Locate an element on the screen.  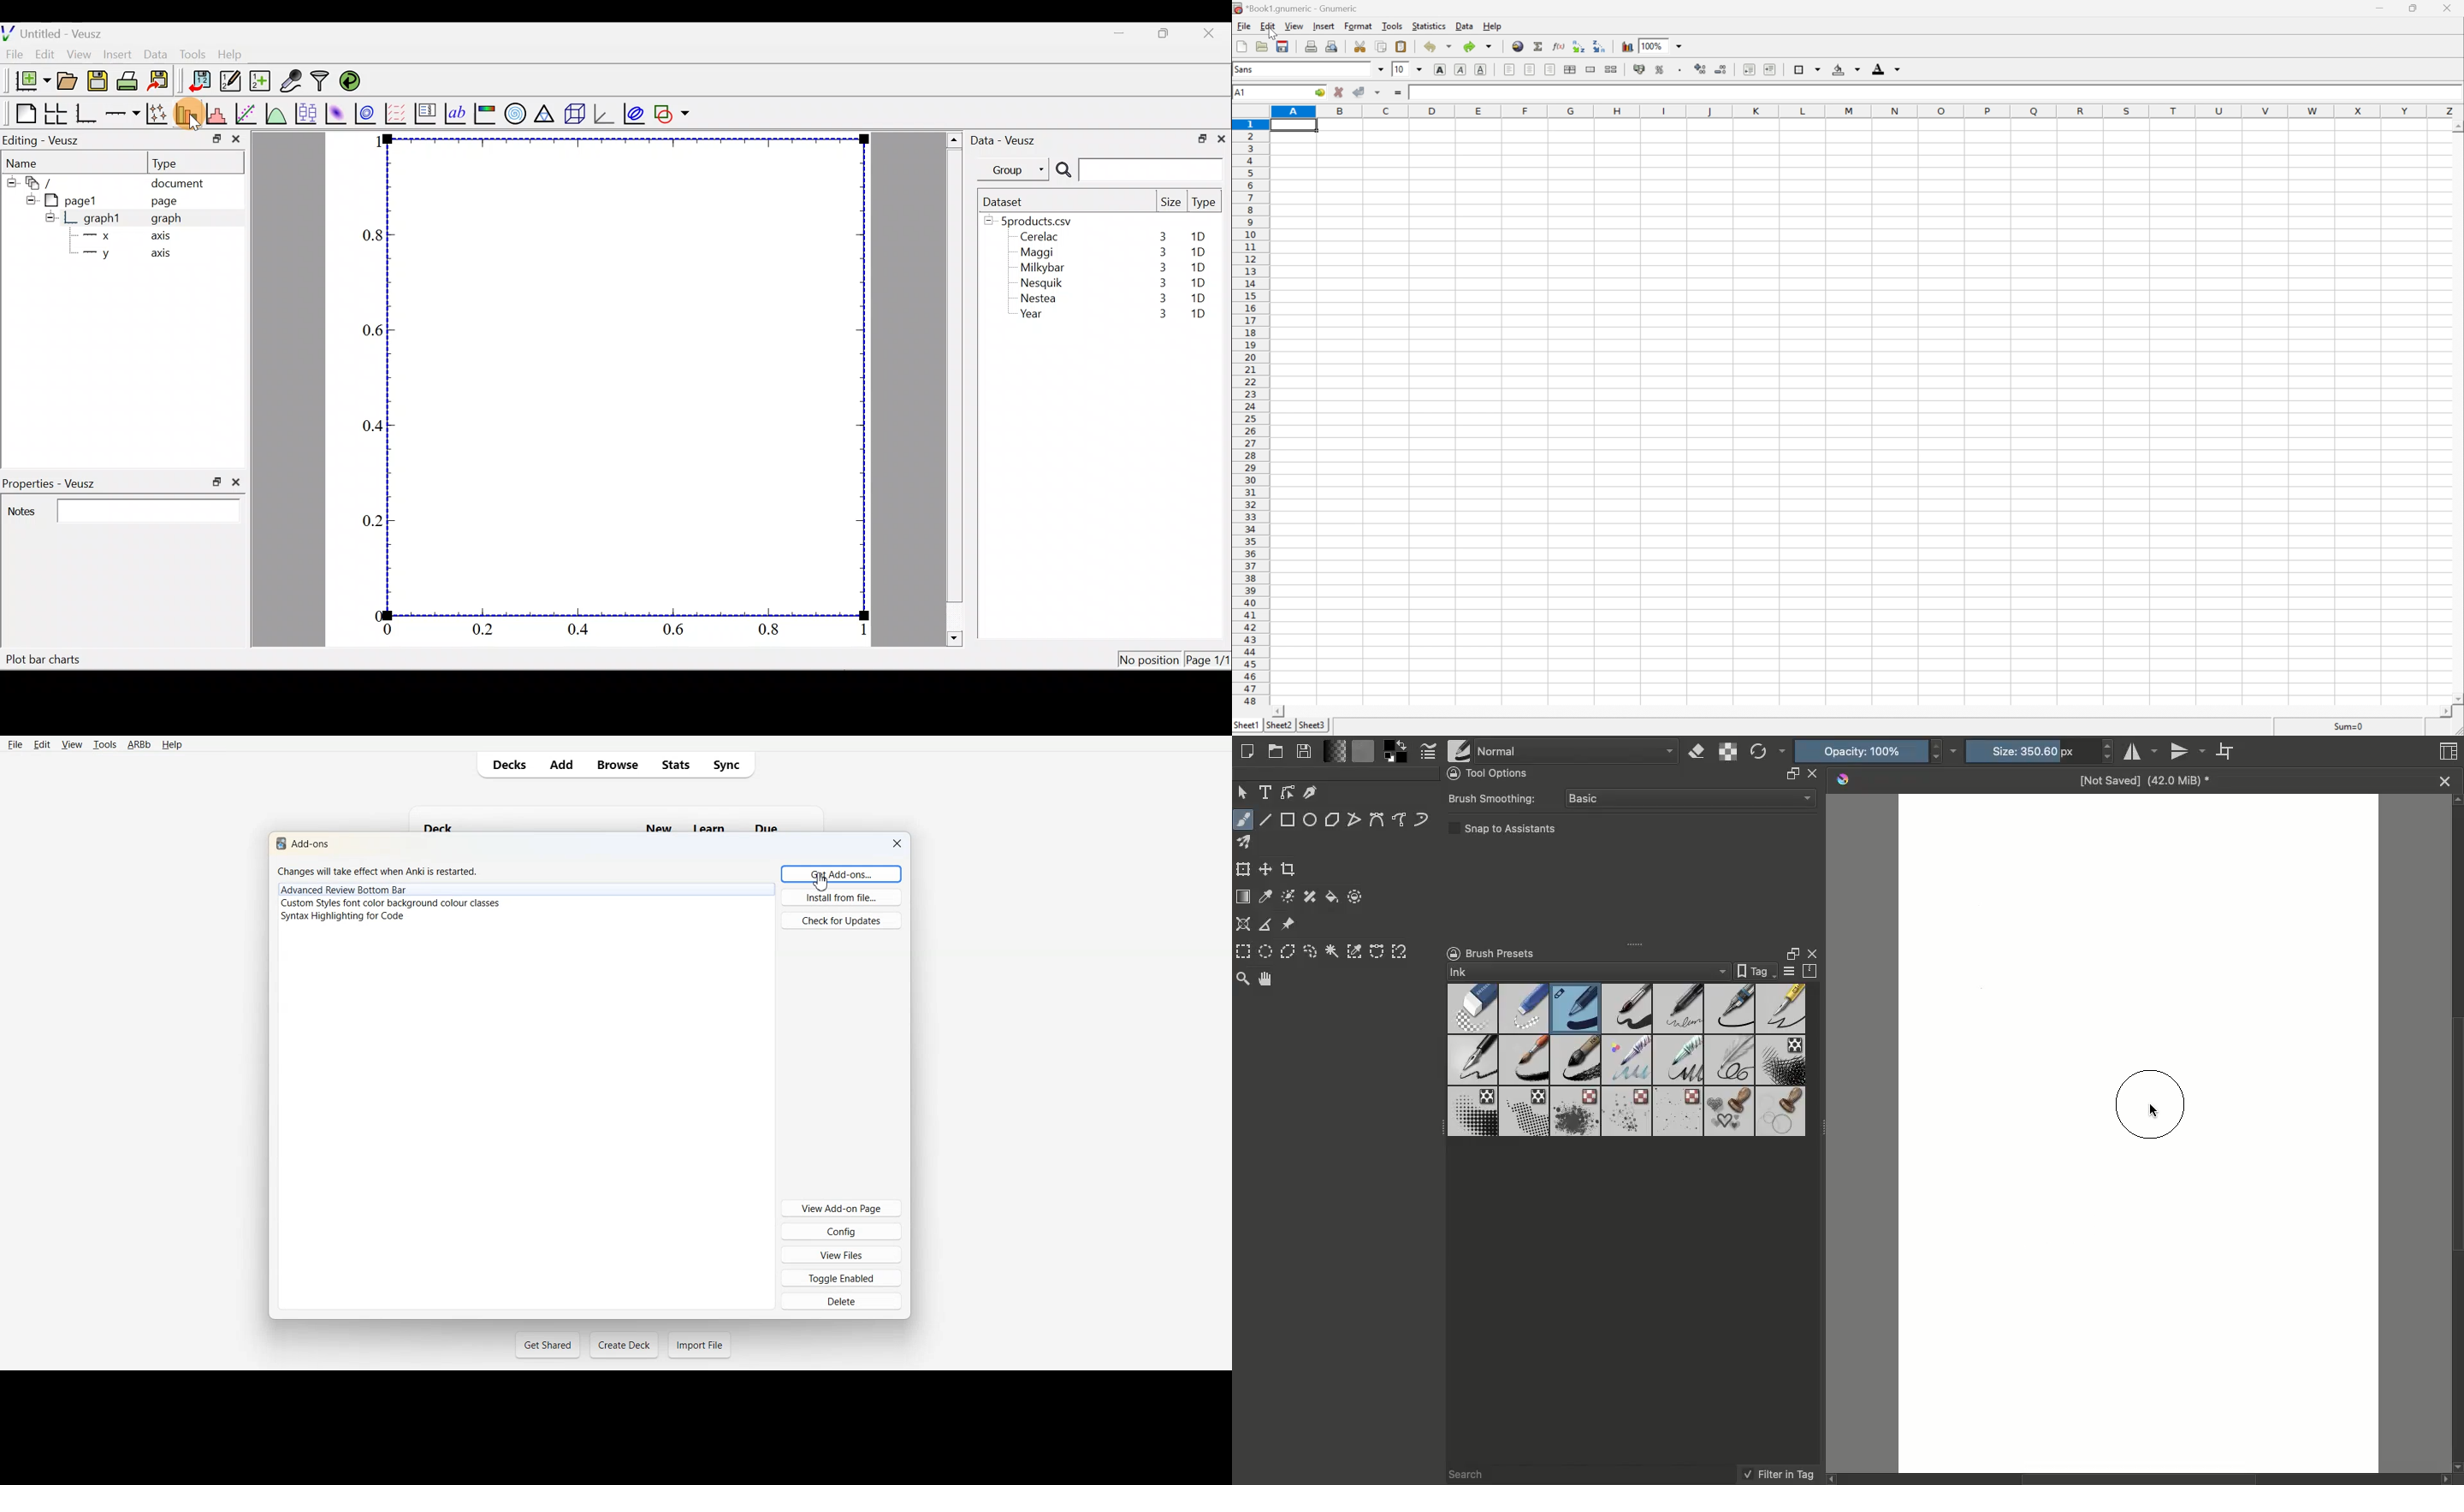
align left is located at coordinates (1509, 69).